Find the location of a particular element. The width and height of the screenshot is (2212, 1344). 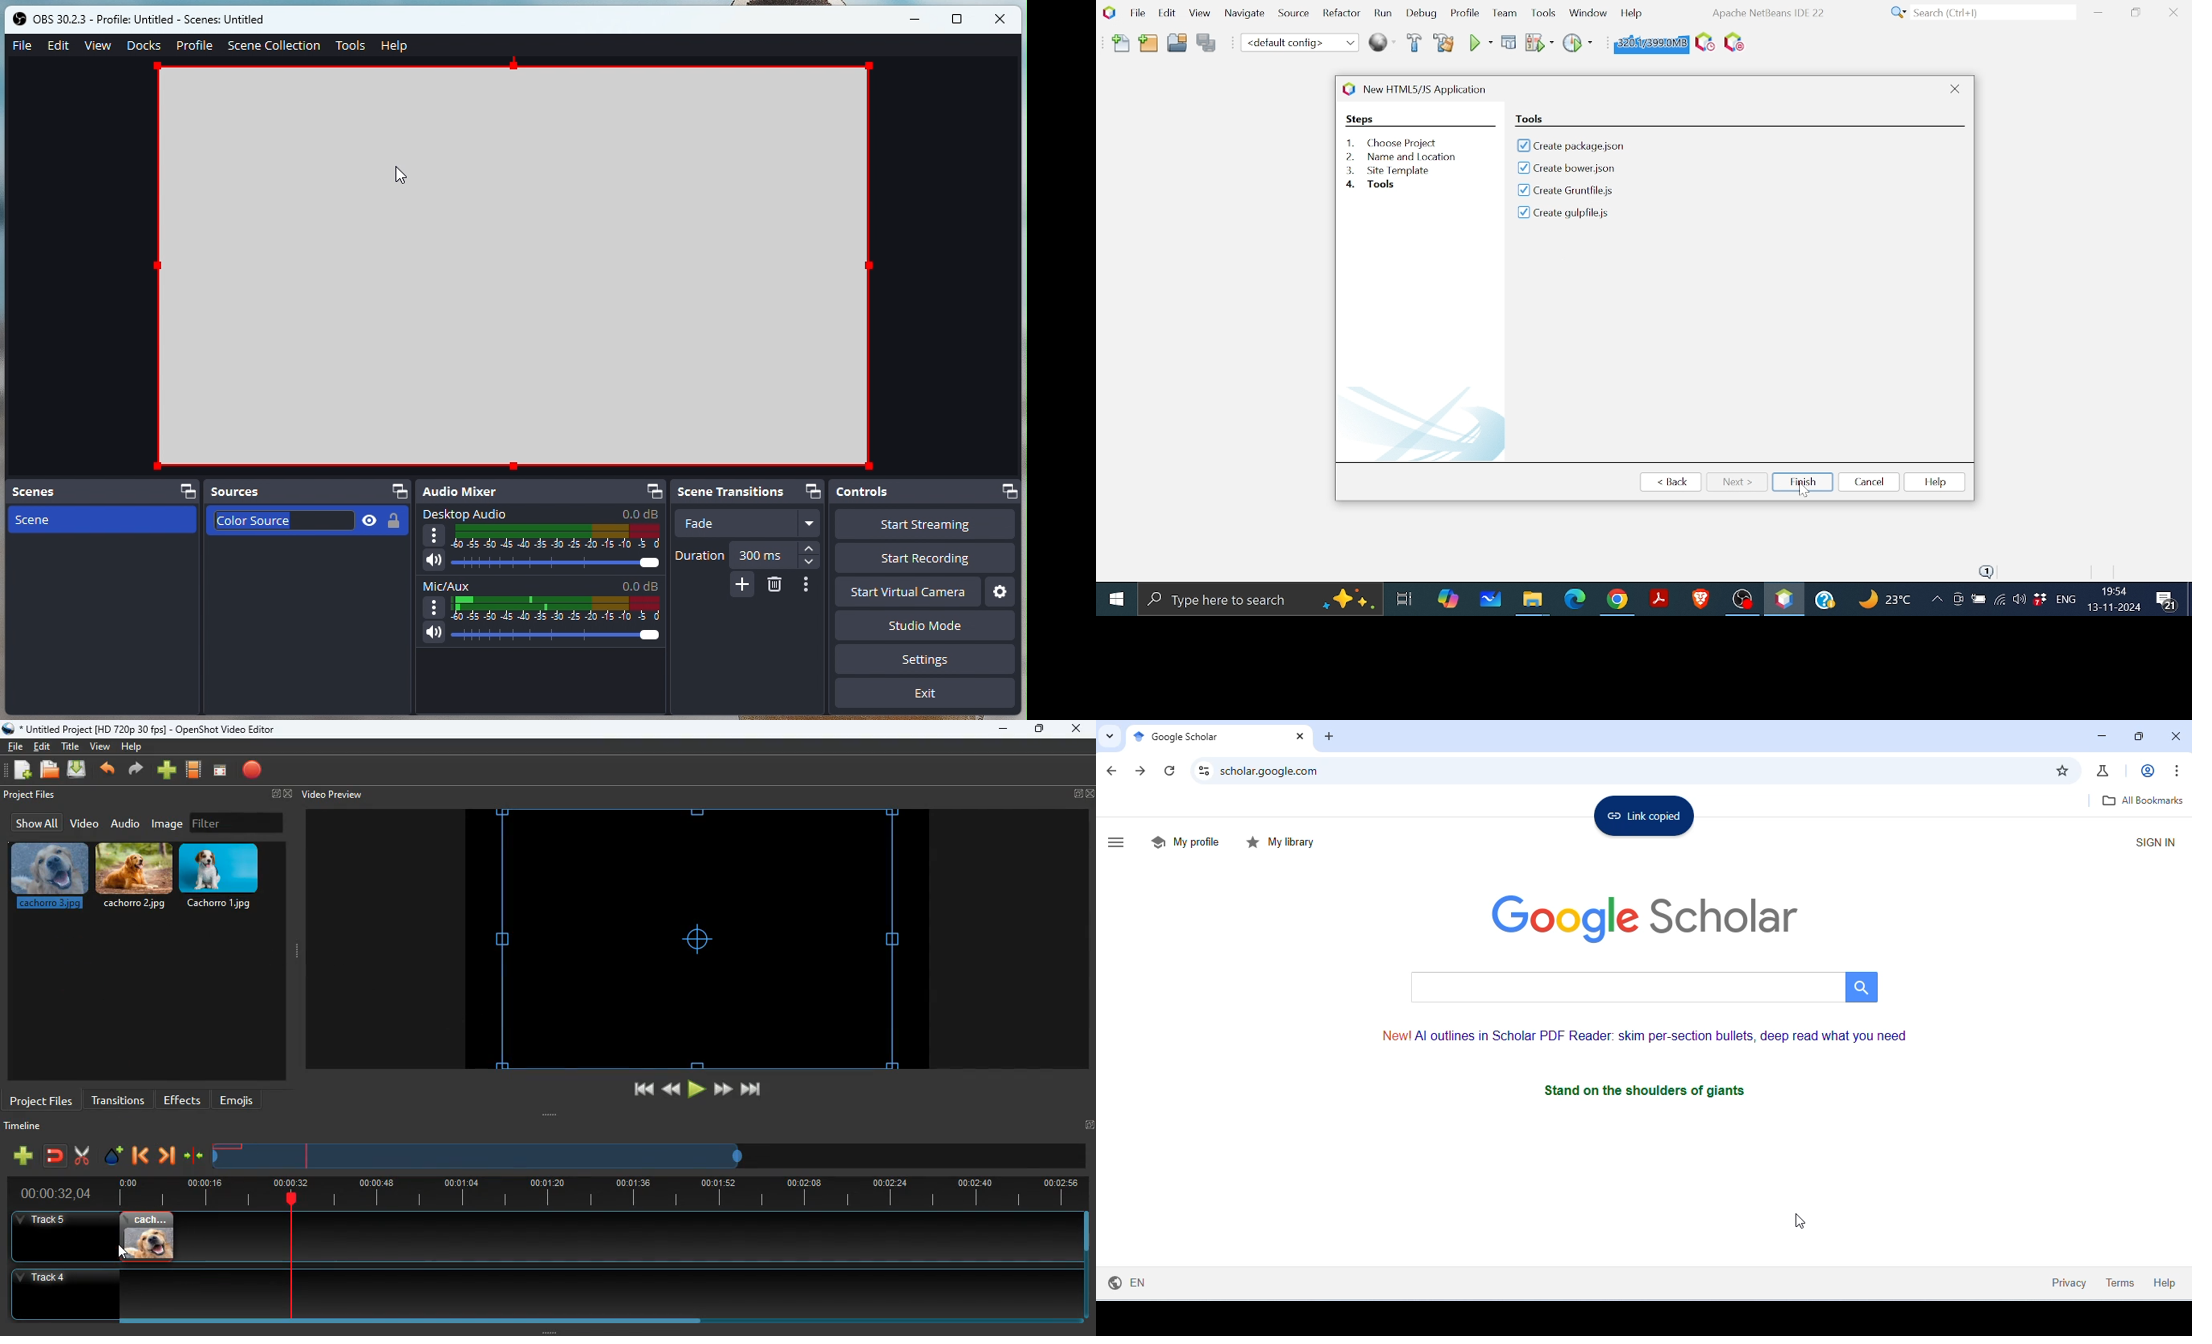

time is located at coordinates (49, 1193).